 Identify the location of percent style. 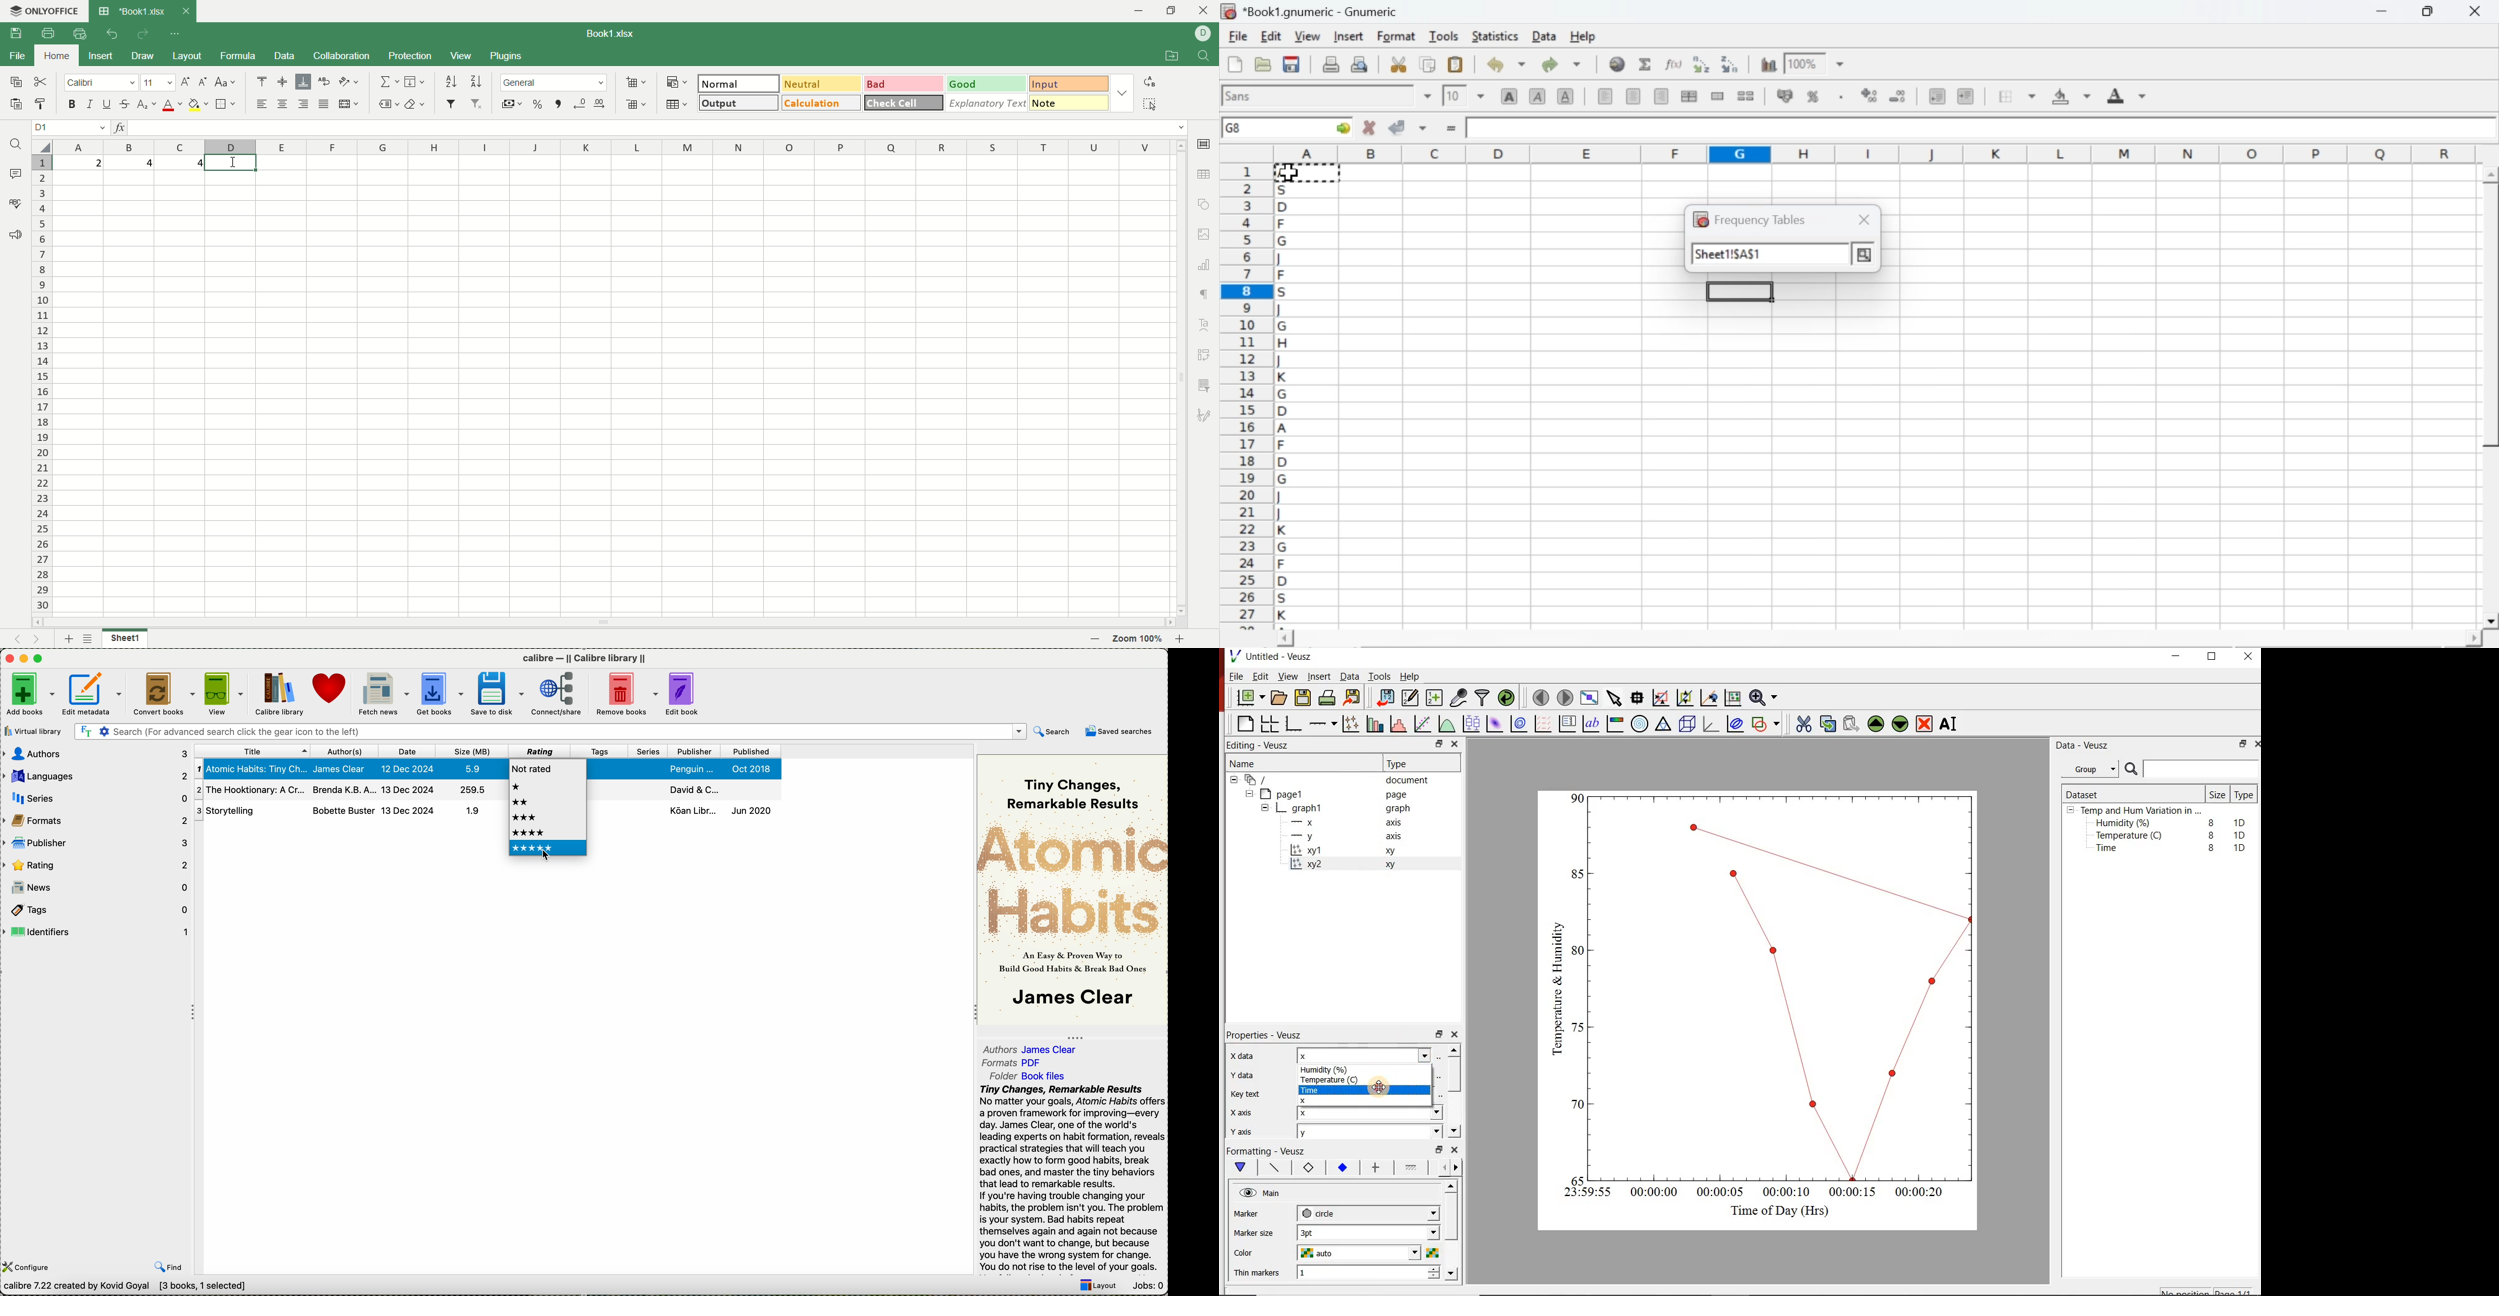
(539, 104).